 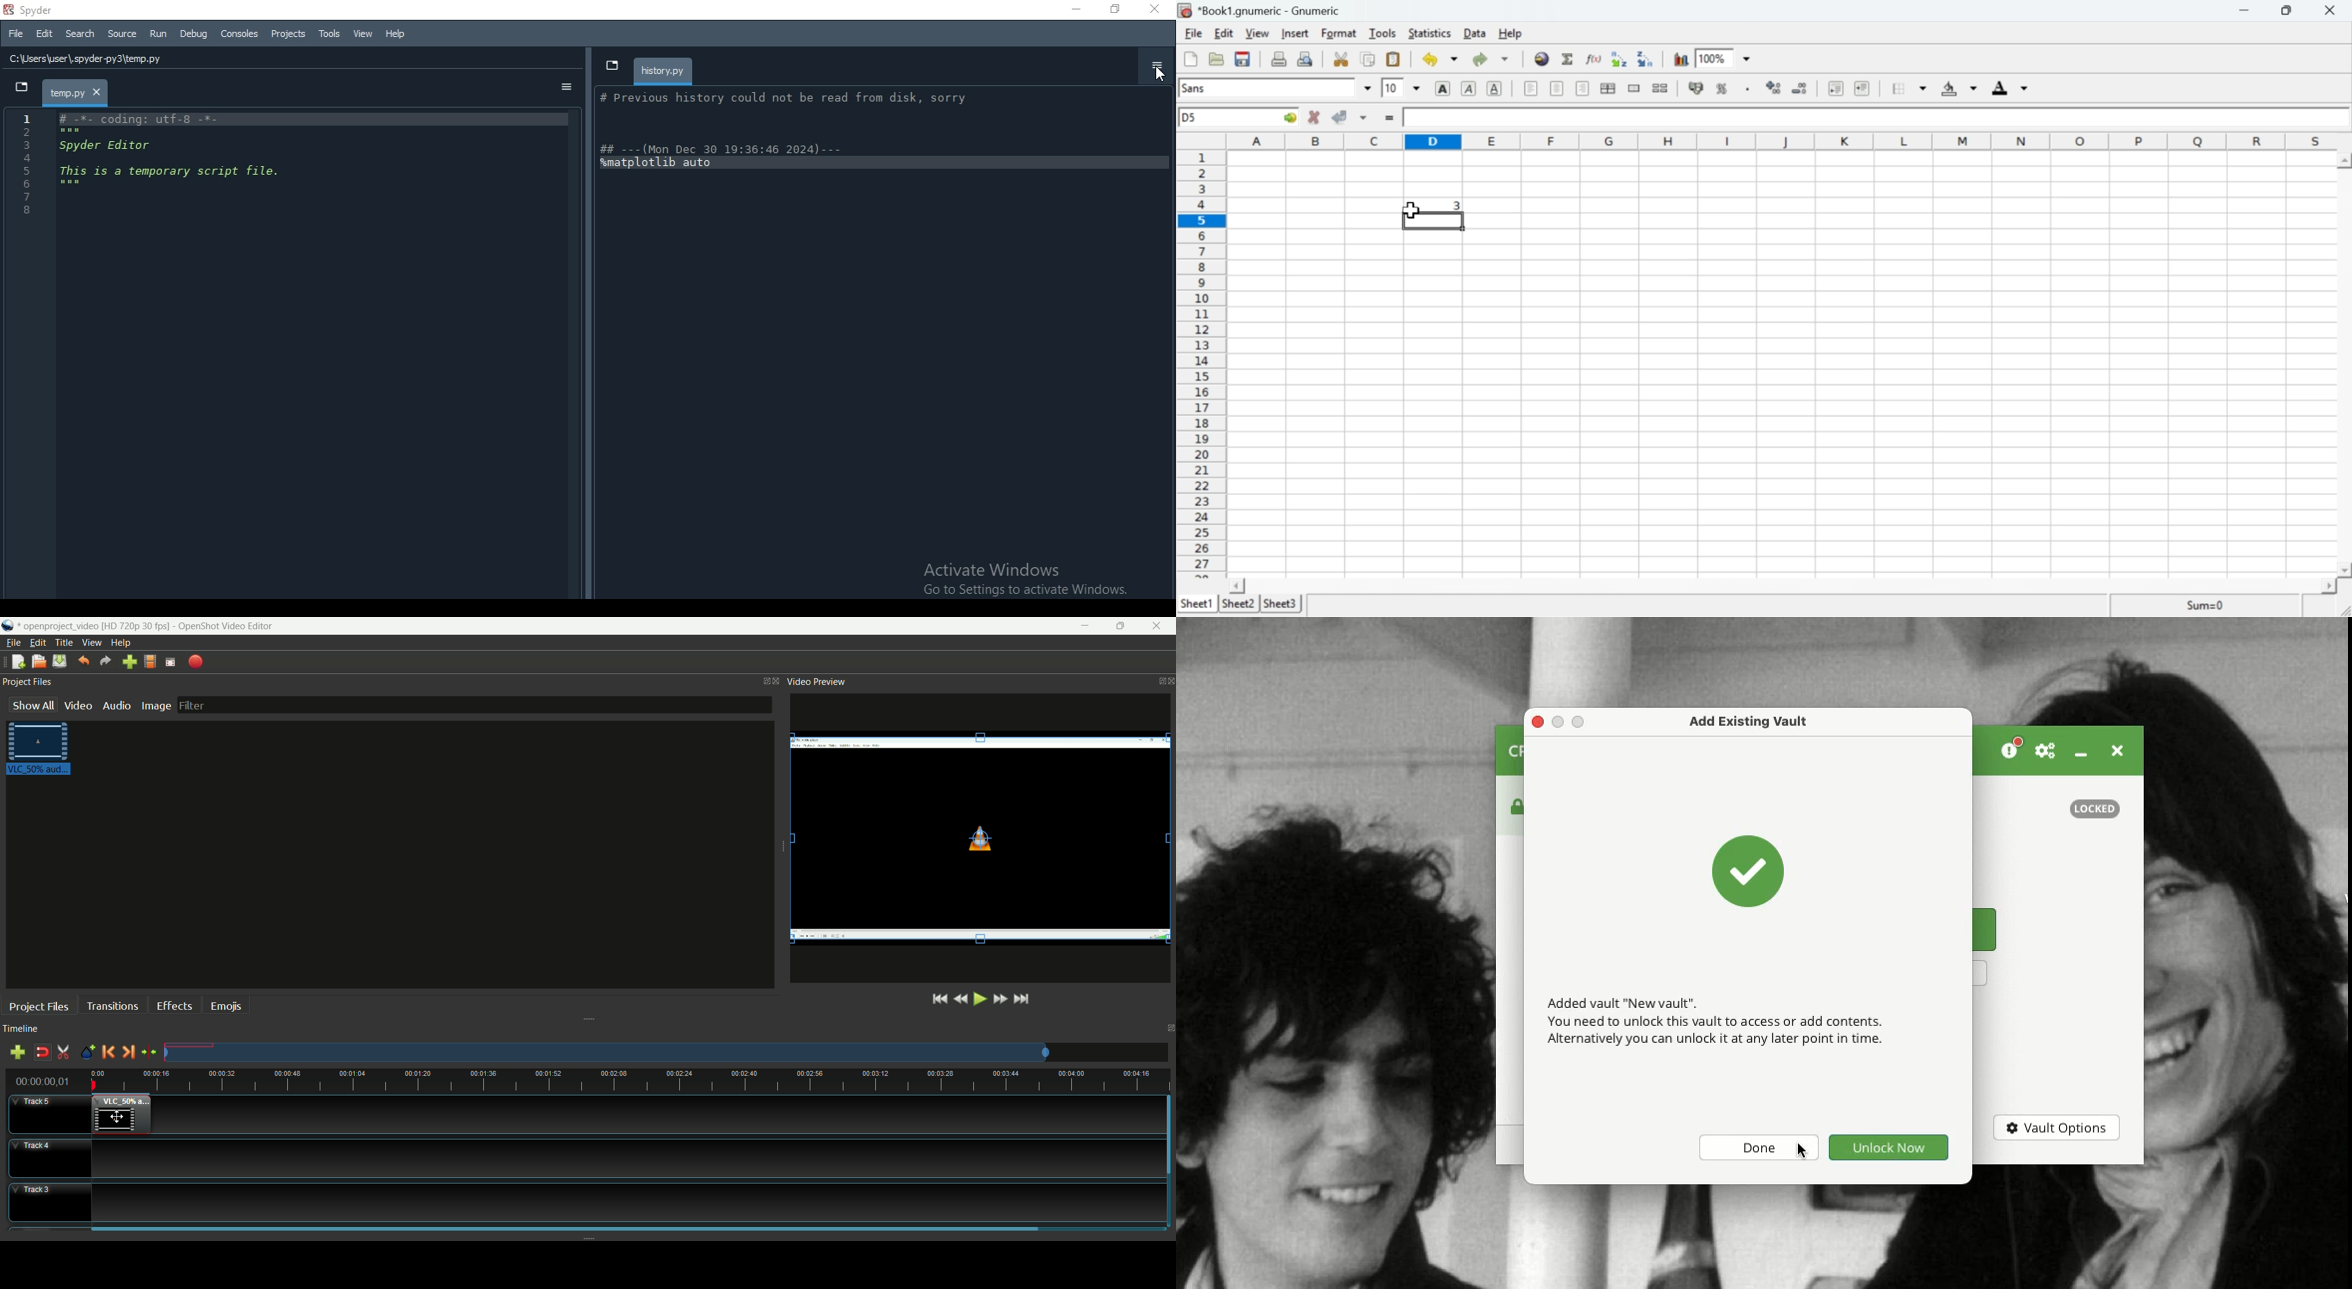 What do you see at coordinates (1240, 605) in the screenshot?
I see `Sheet 2` at bounding box center [1240, 605].